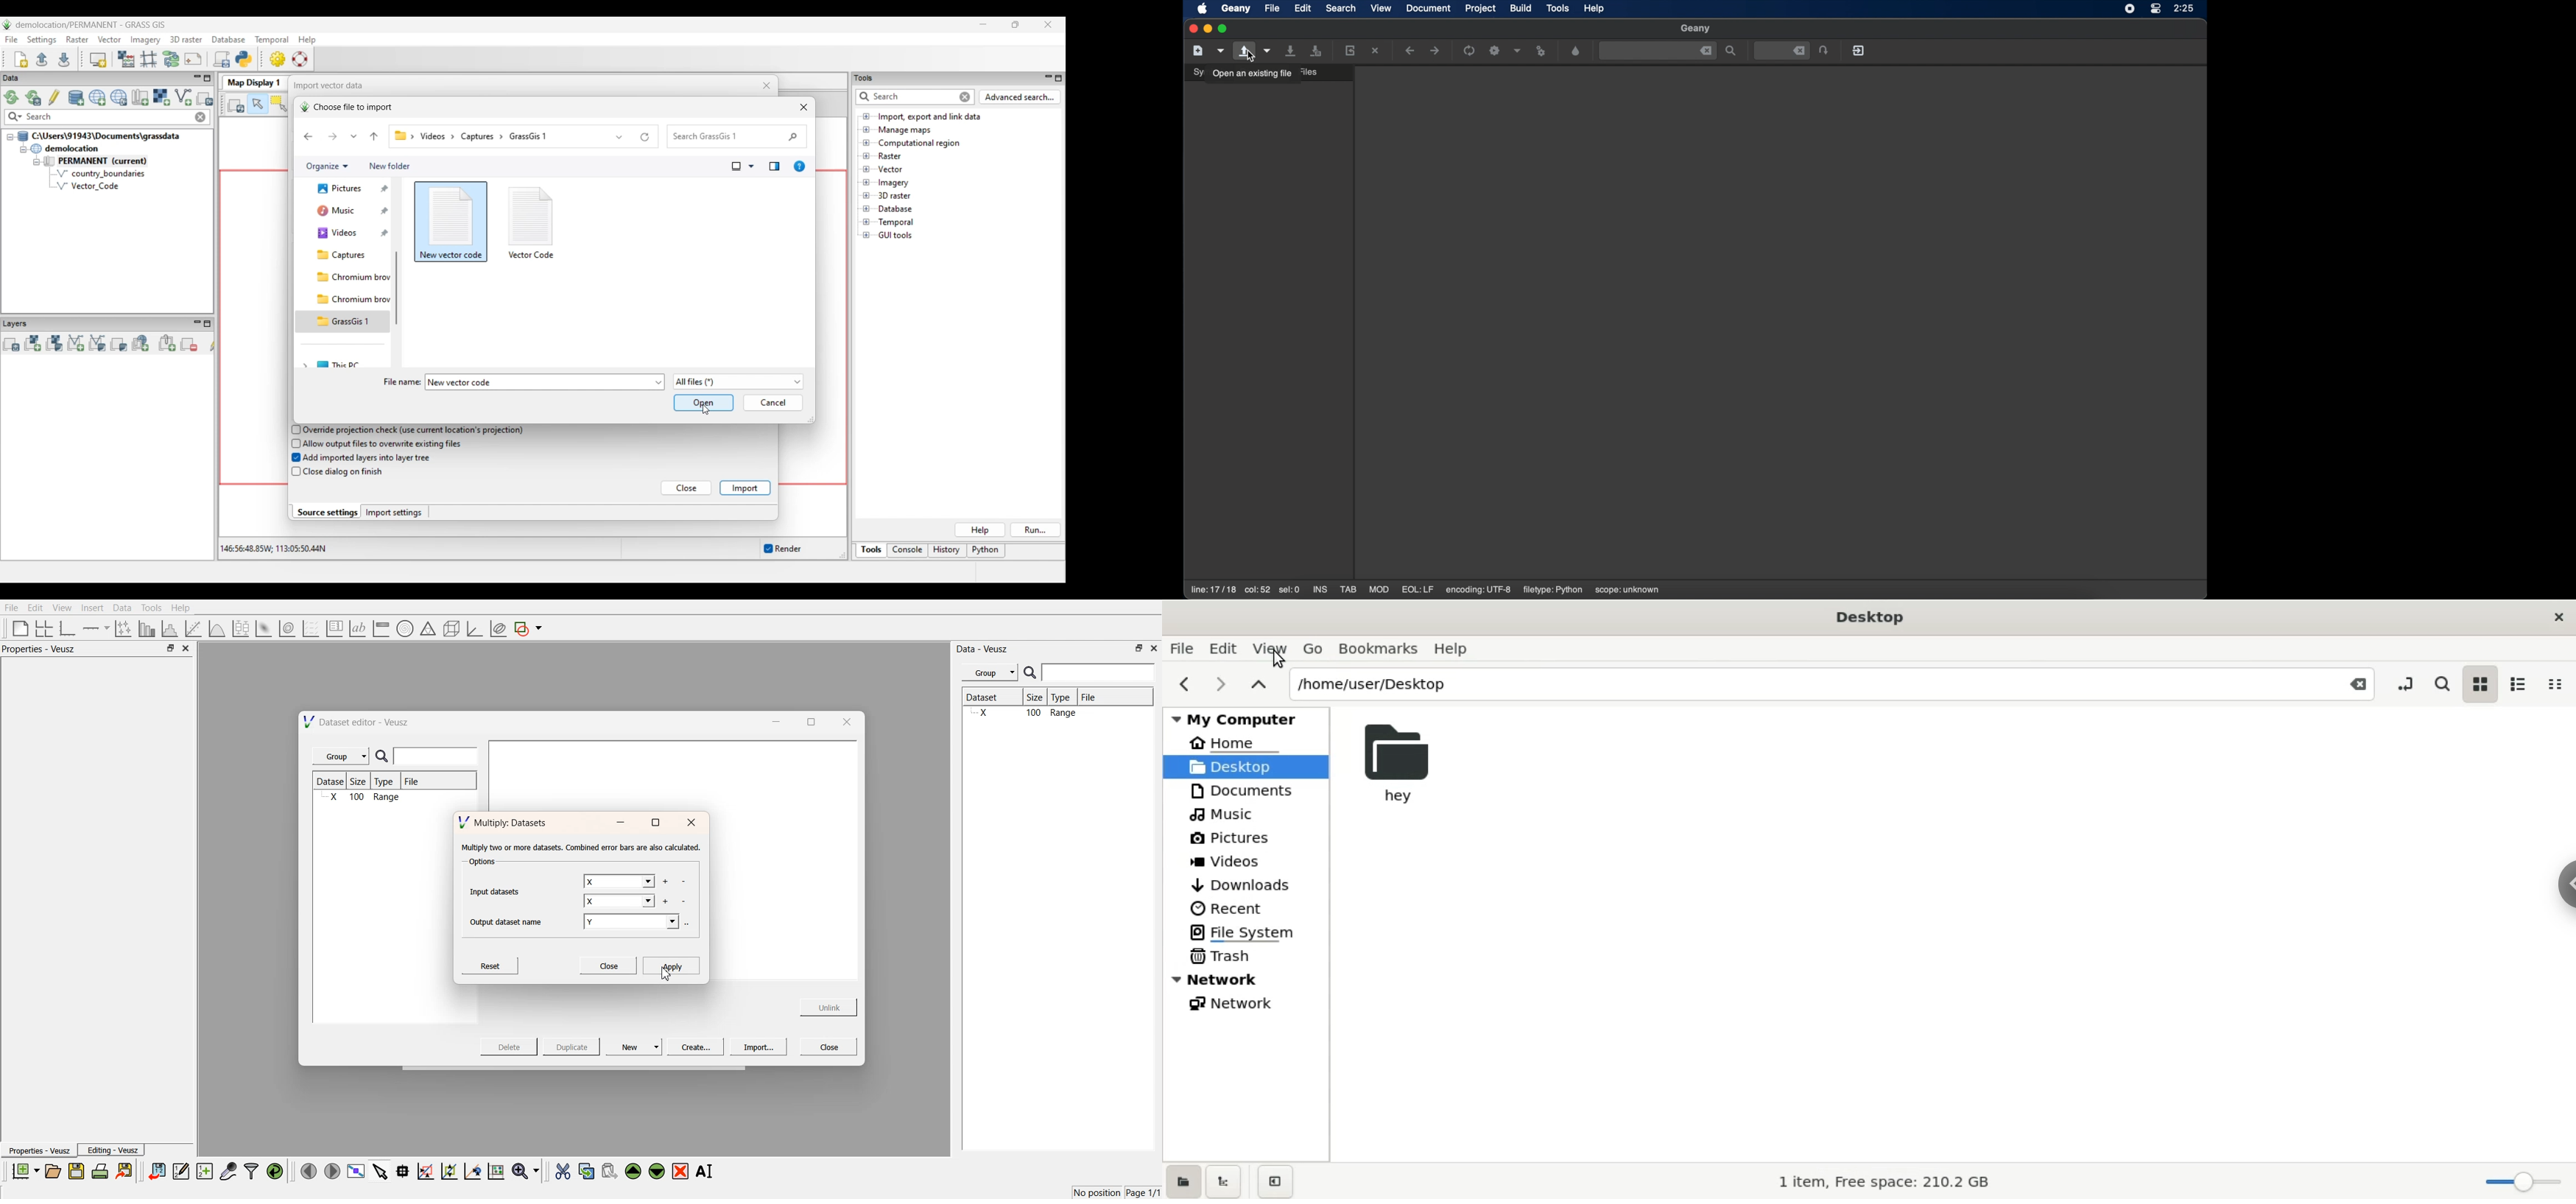 Image resolution: width=2576 pixels, height=1204 pixels. What do you see at coordinates (185, 609) in the screenshot?
I see `Help` at bounding box center [185, 609].